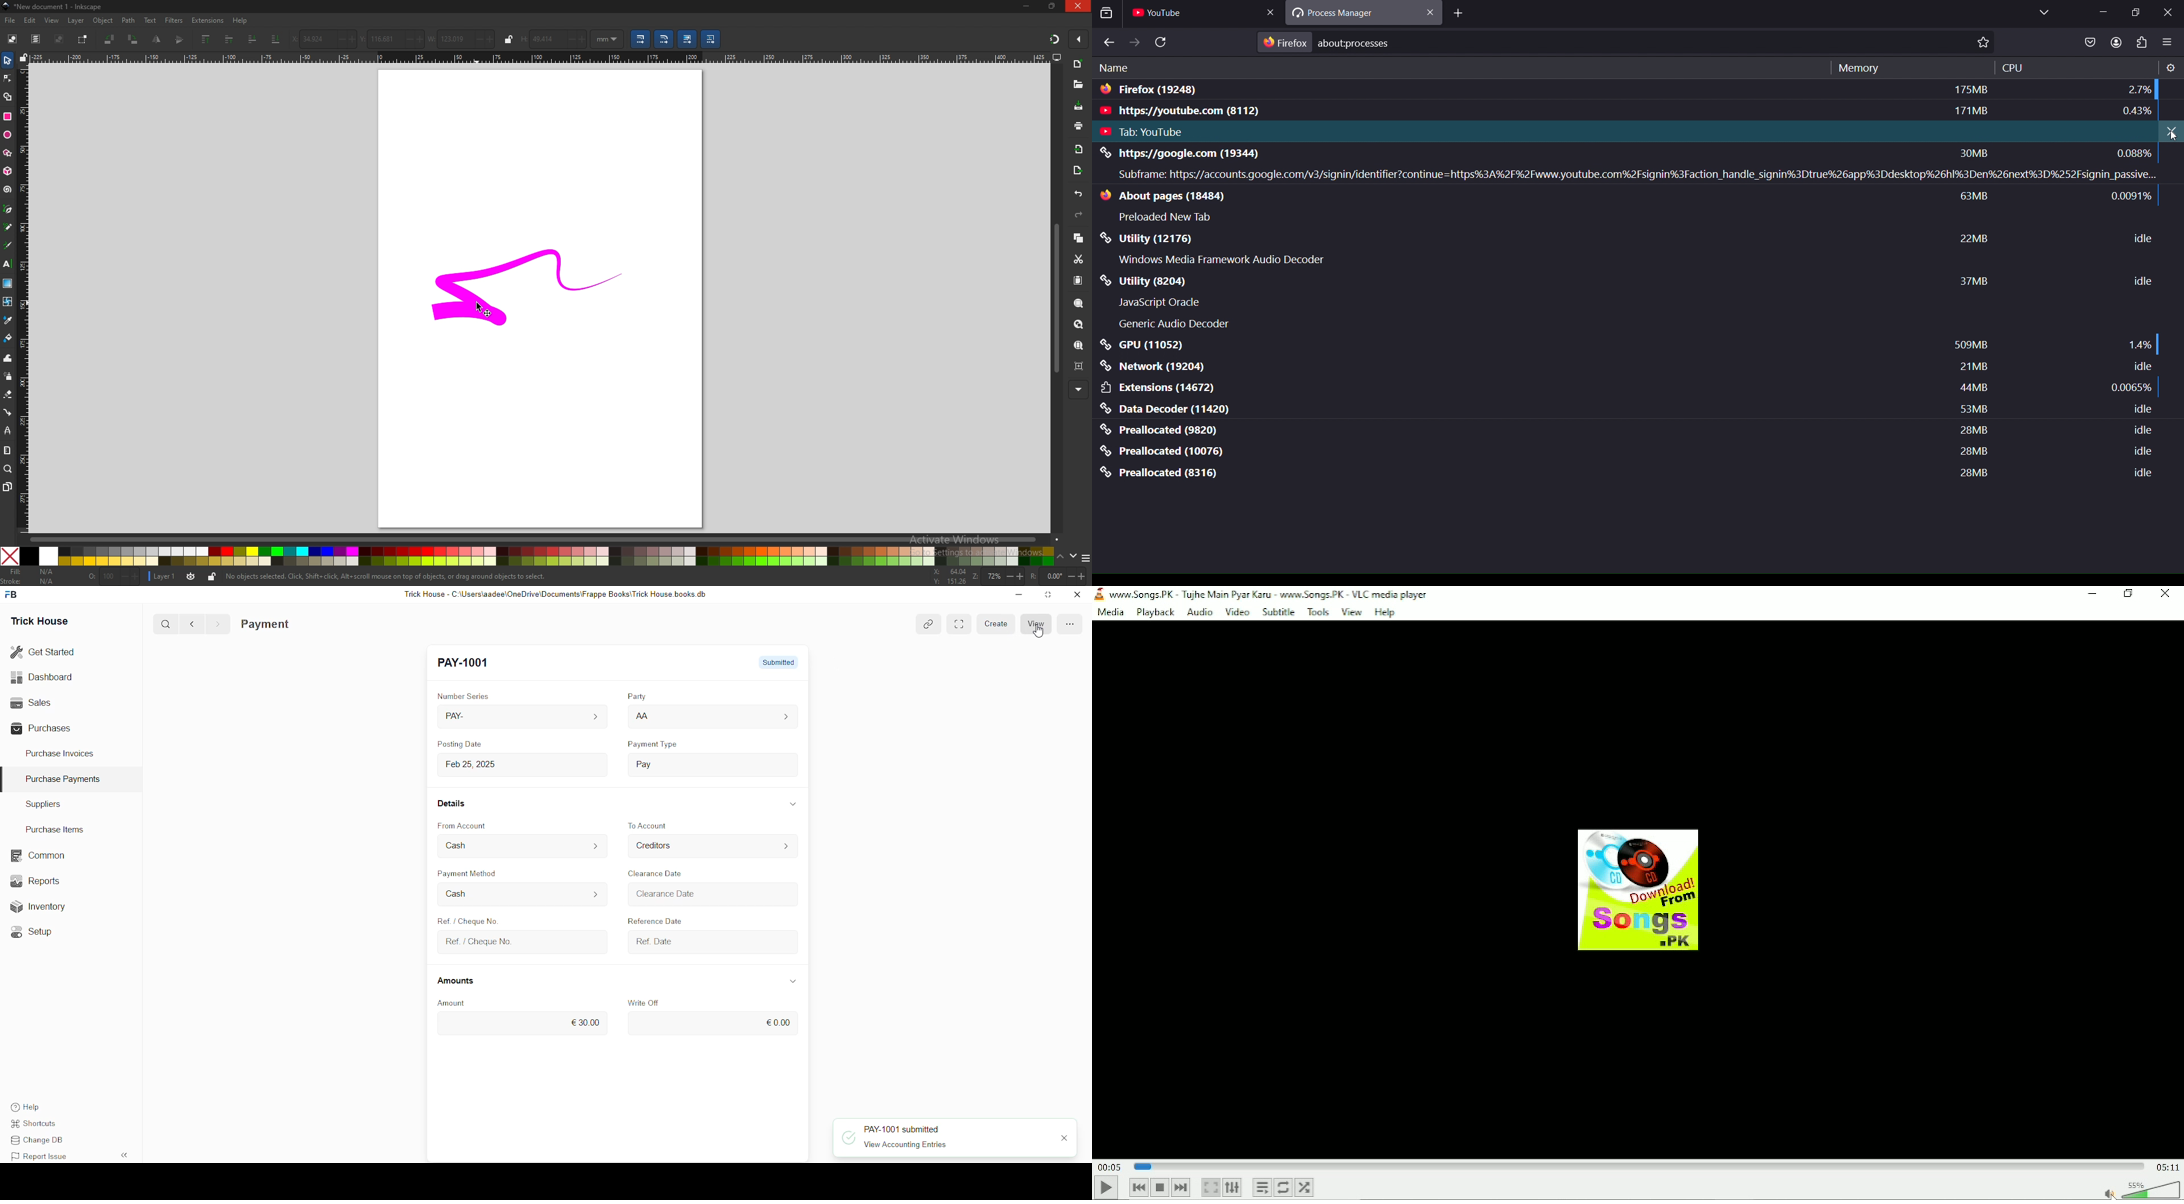  I want to click on From Account, so click(470, 824).